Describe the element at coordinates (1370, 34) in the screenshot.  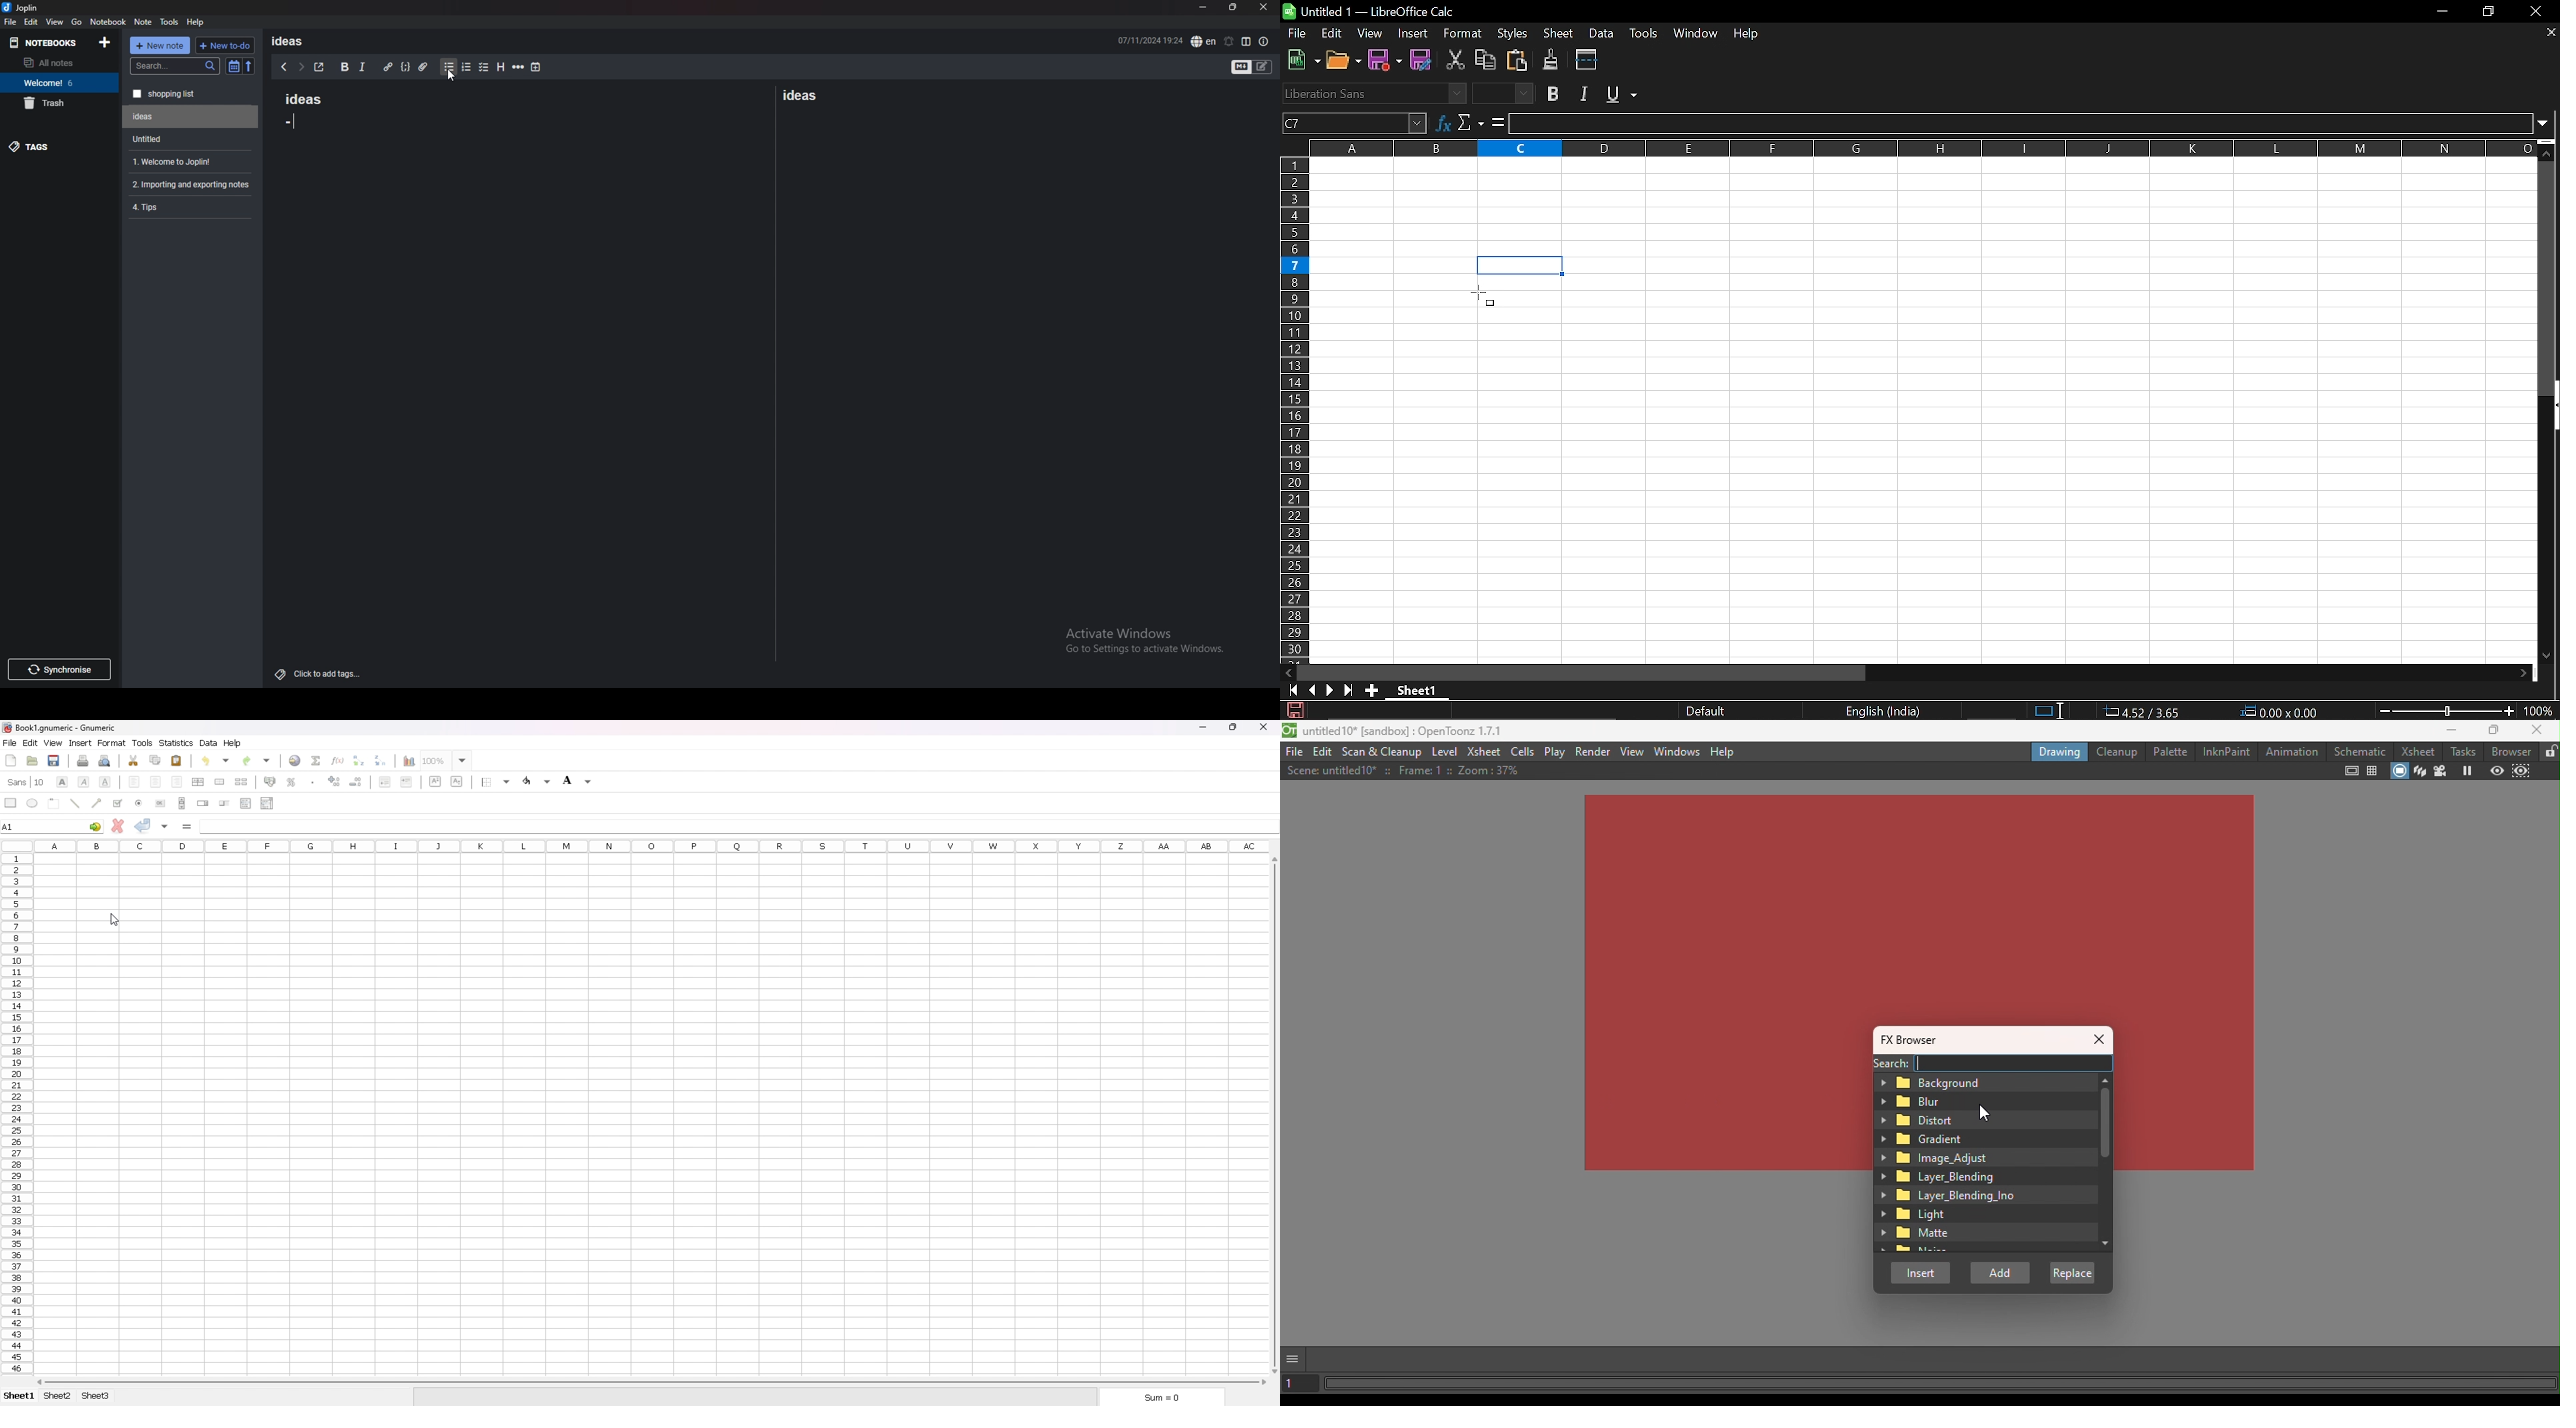
I see `View` at that location.